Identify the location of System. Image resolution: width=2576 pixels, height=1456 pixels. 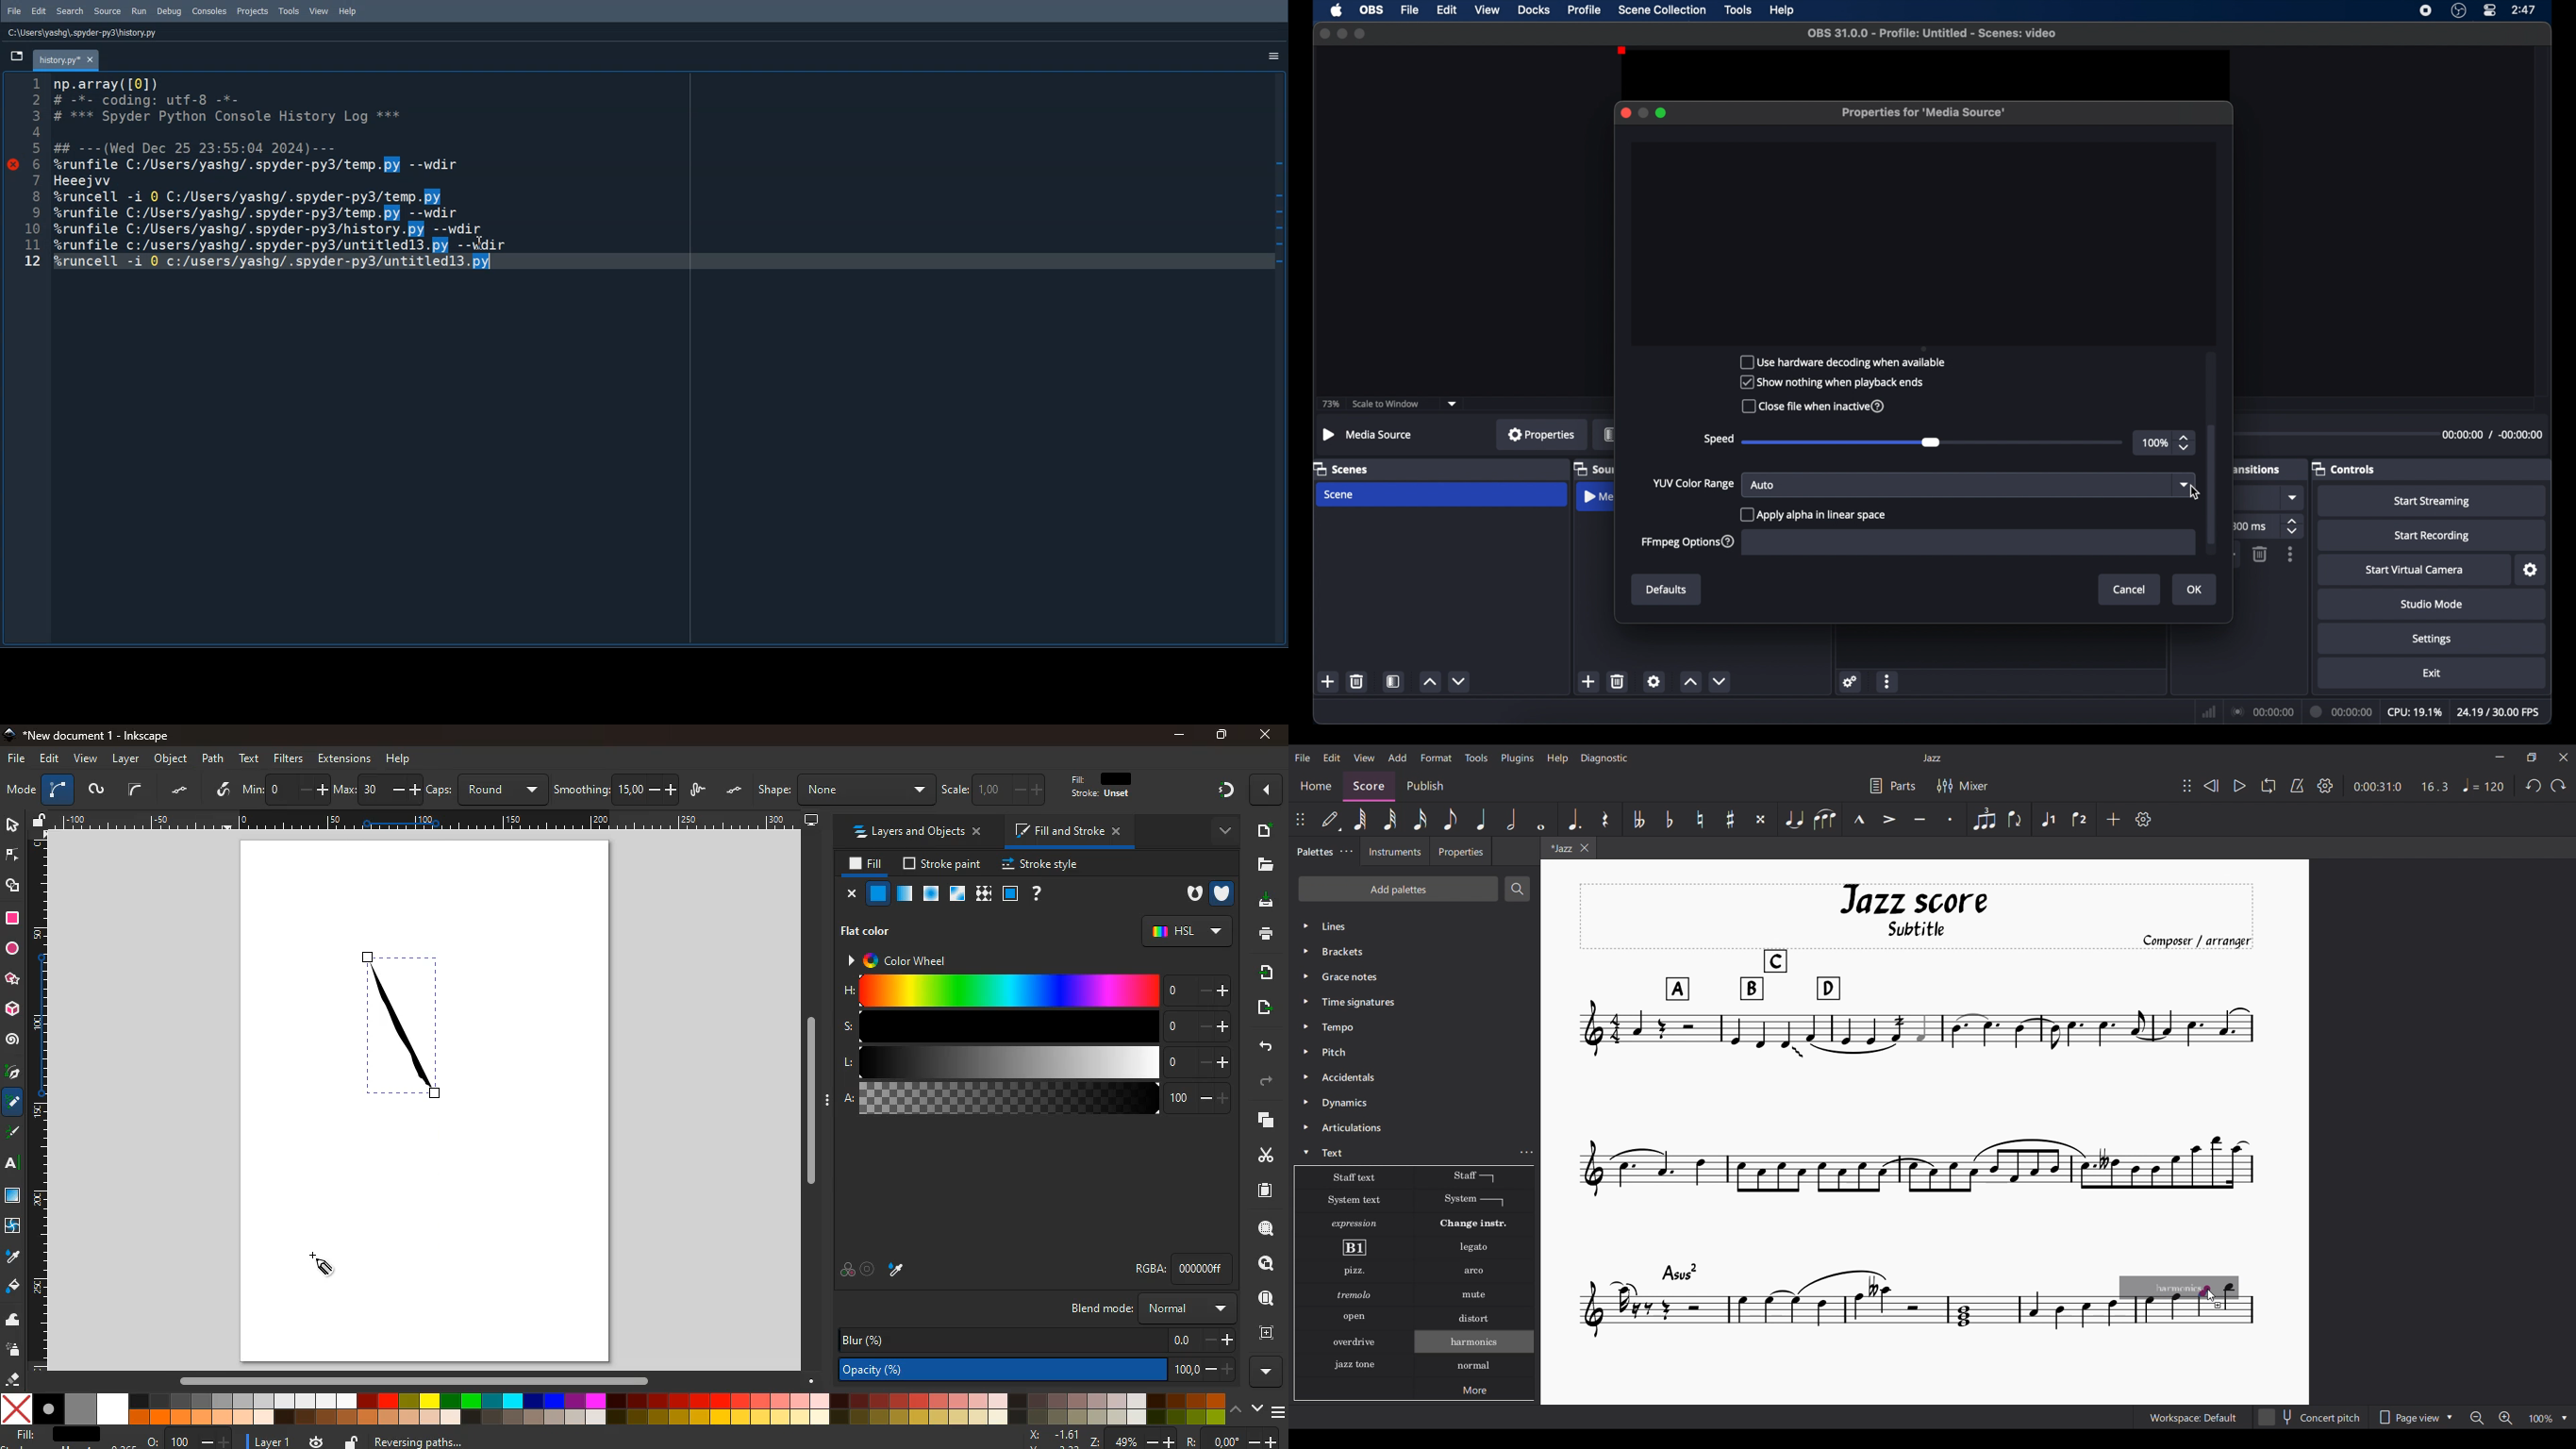
(1474, 1201).